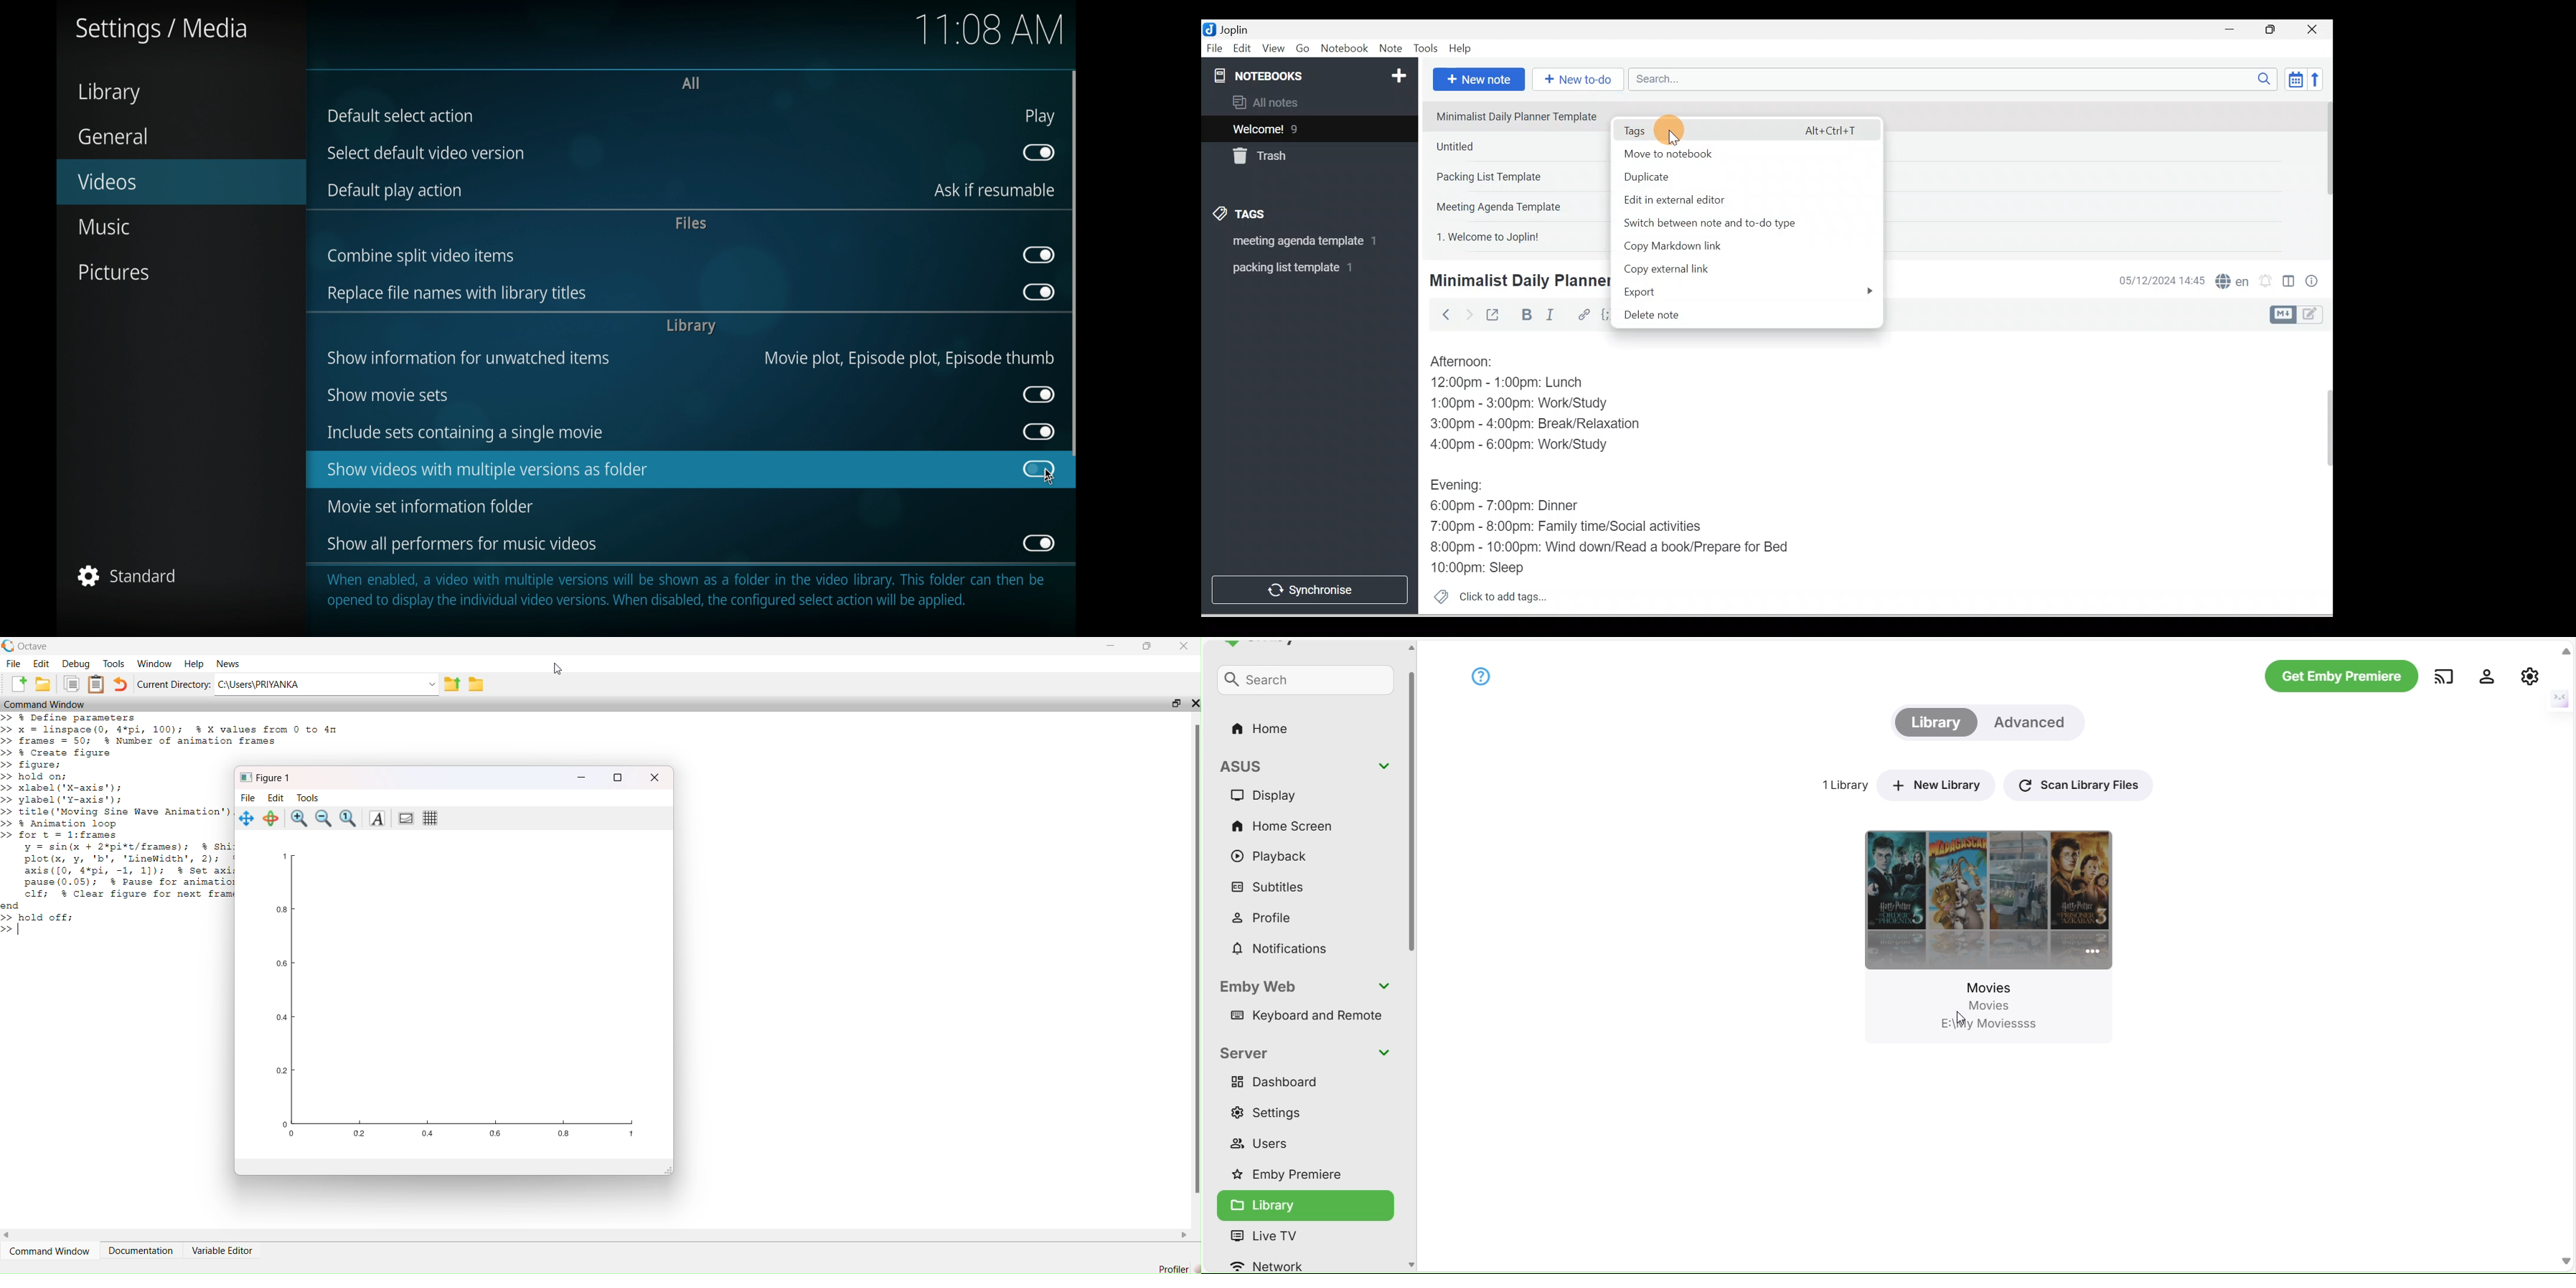 The height and width of the screenshot is (1288, 2576). I want to click on play, so click(1041, 118).